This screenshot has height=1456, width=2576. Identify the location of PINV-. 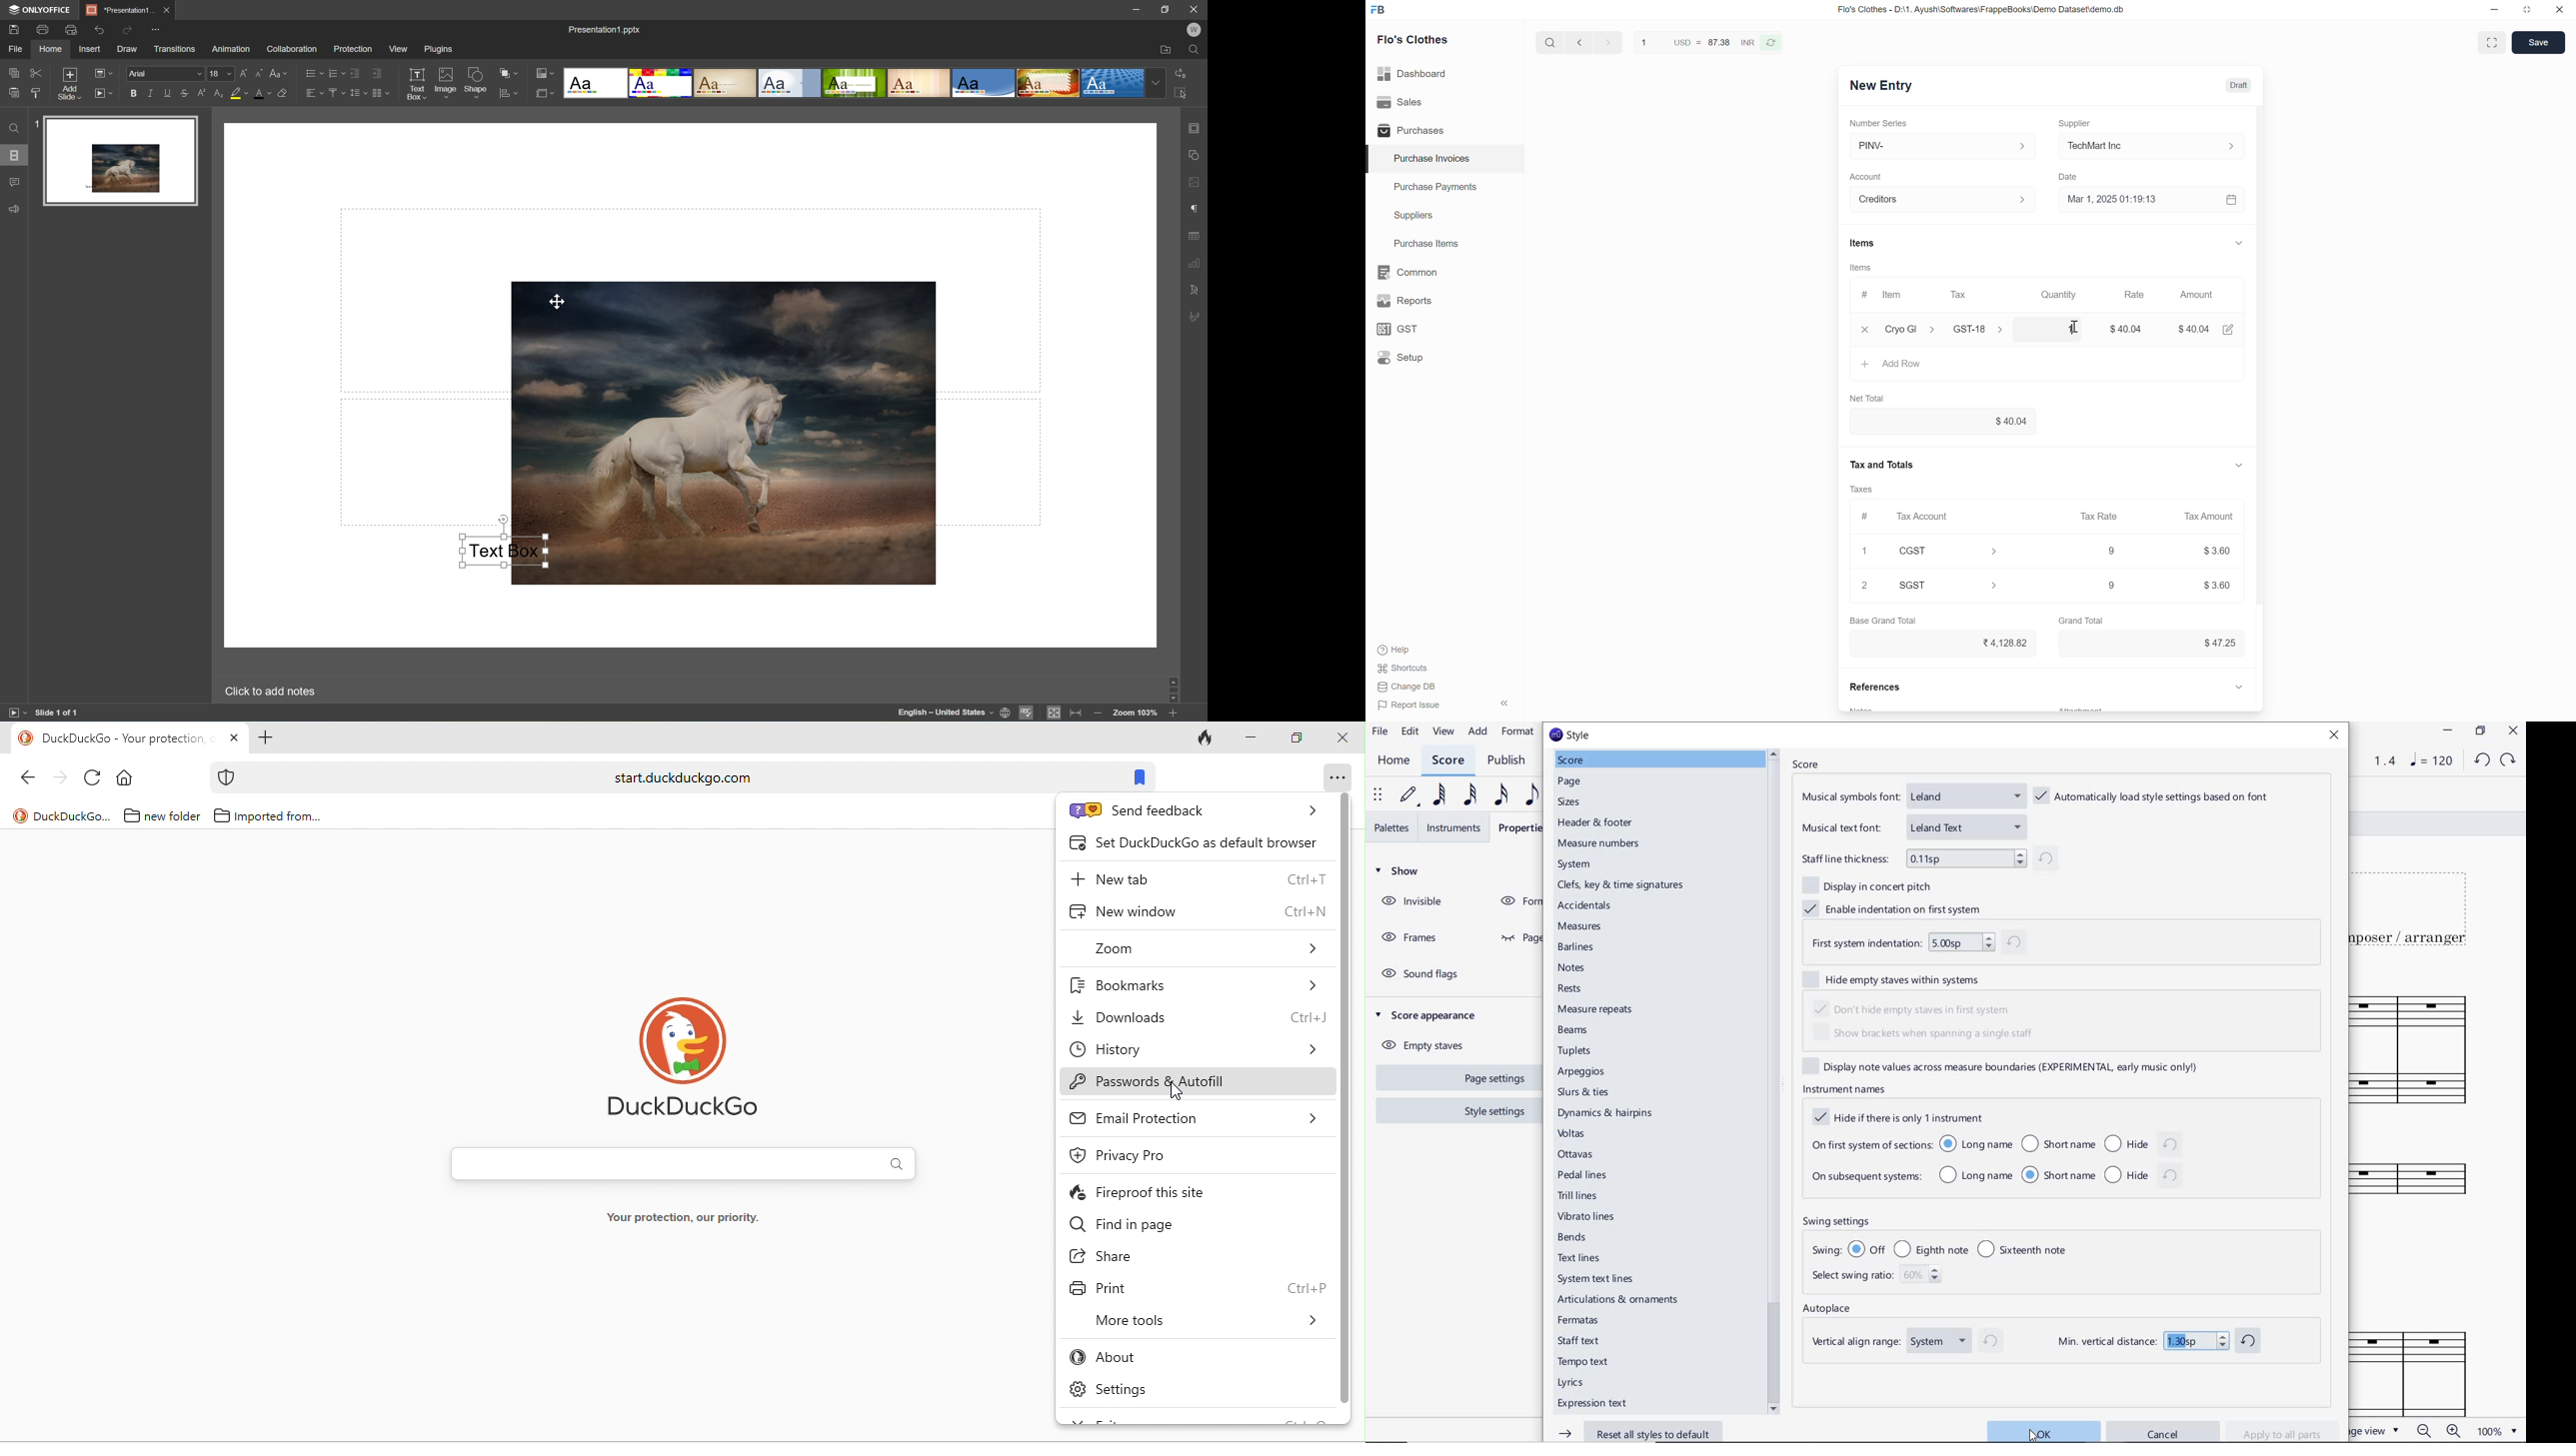
(1941, 146).